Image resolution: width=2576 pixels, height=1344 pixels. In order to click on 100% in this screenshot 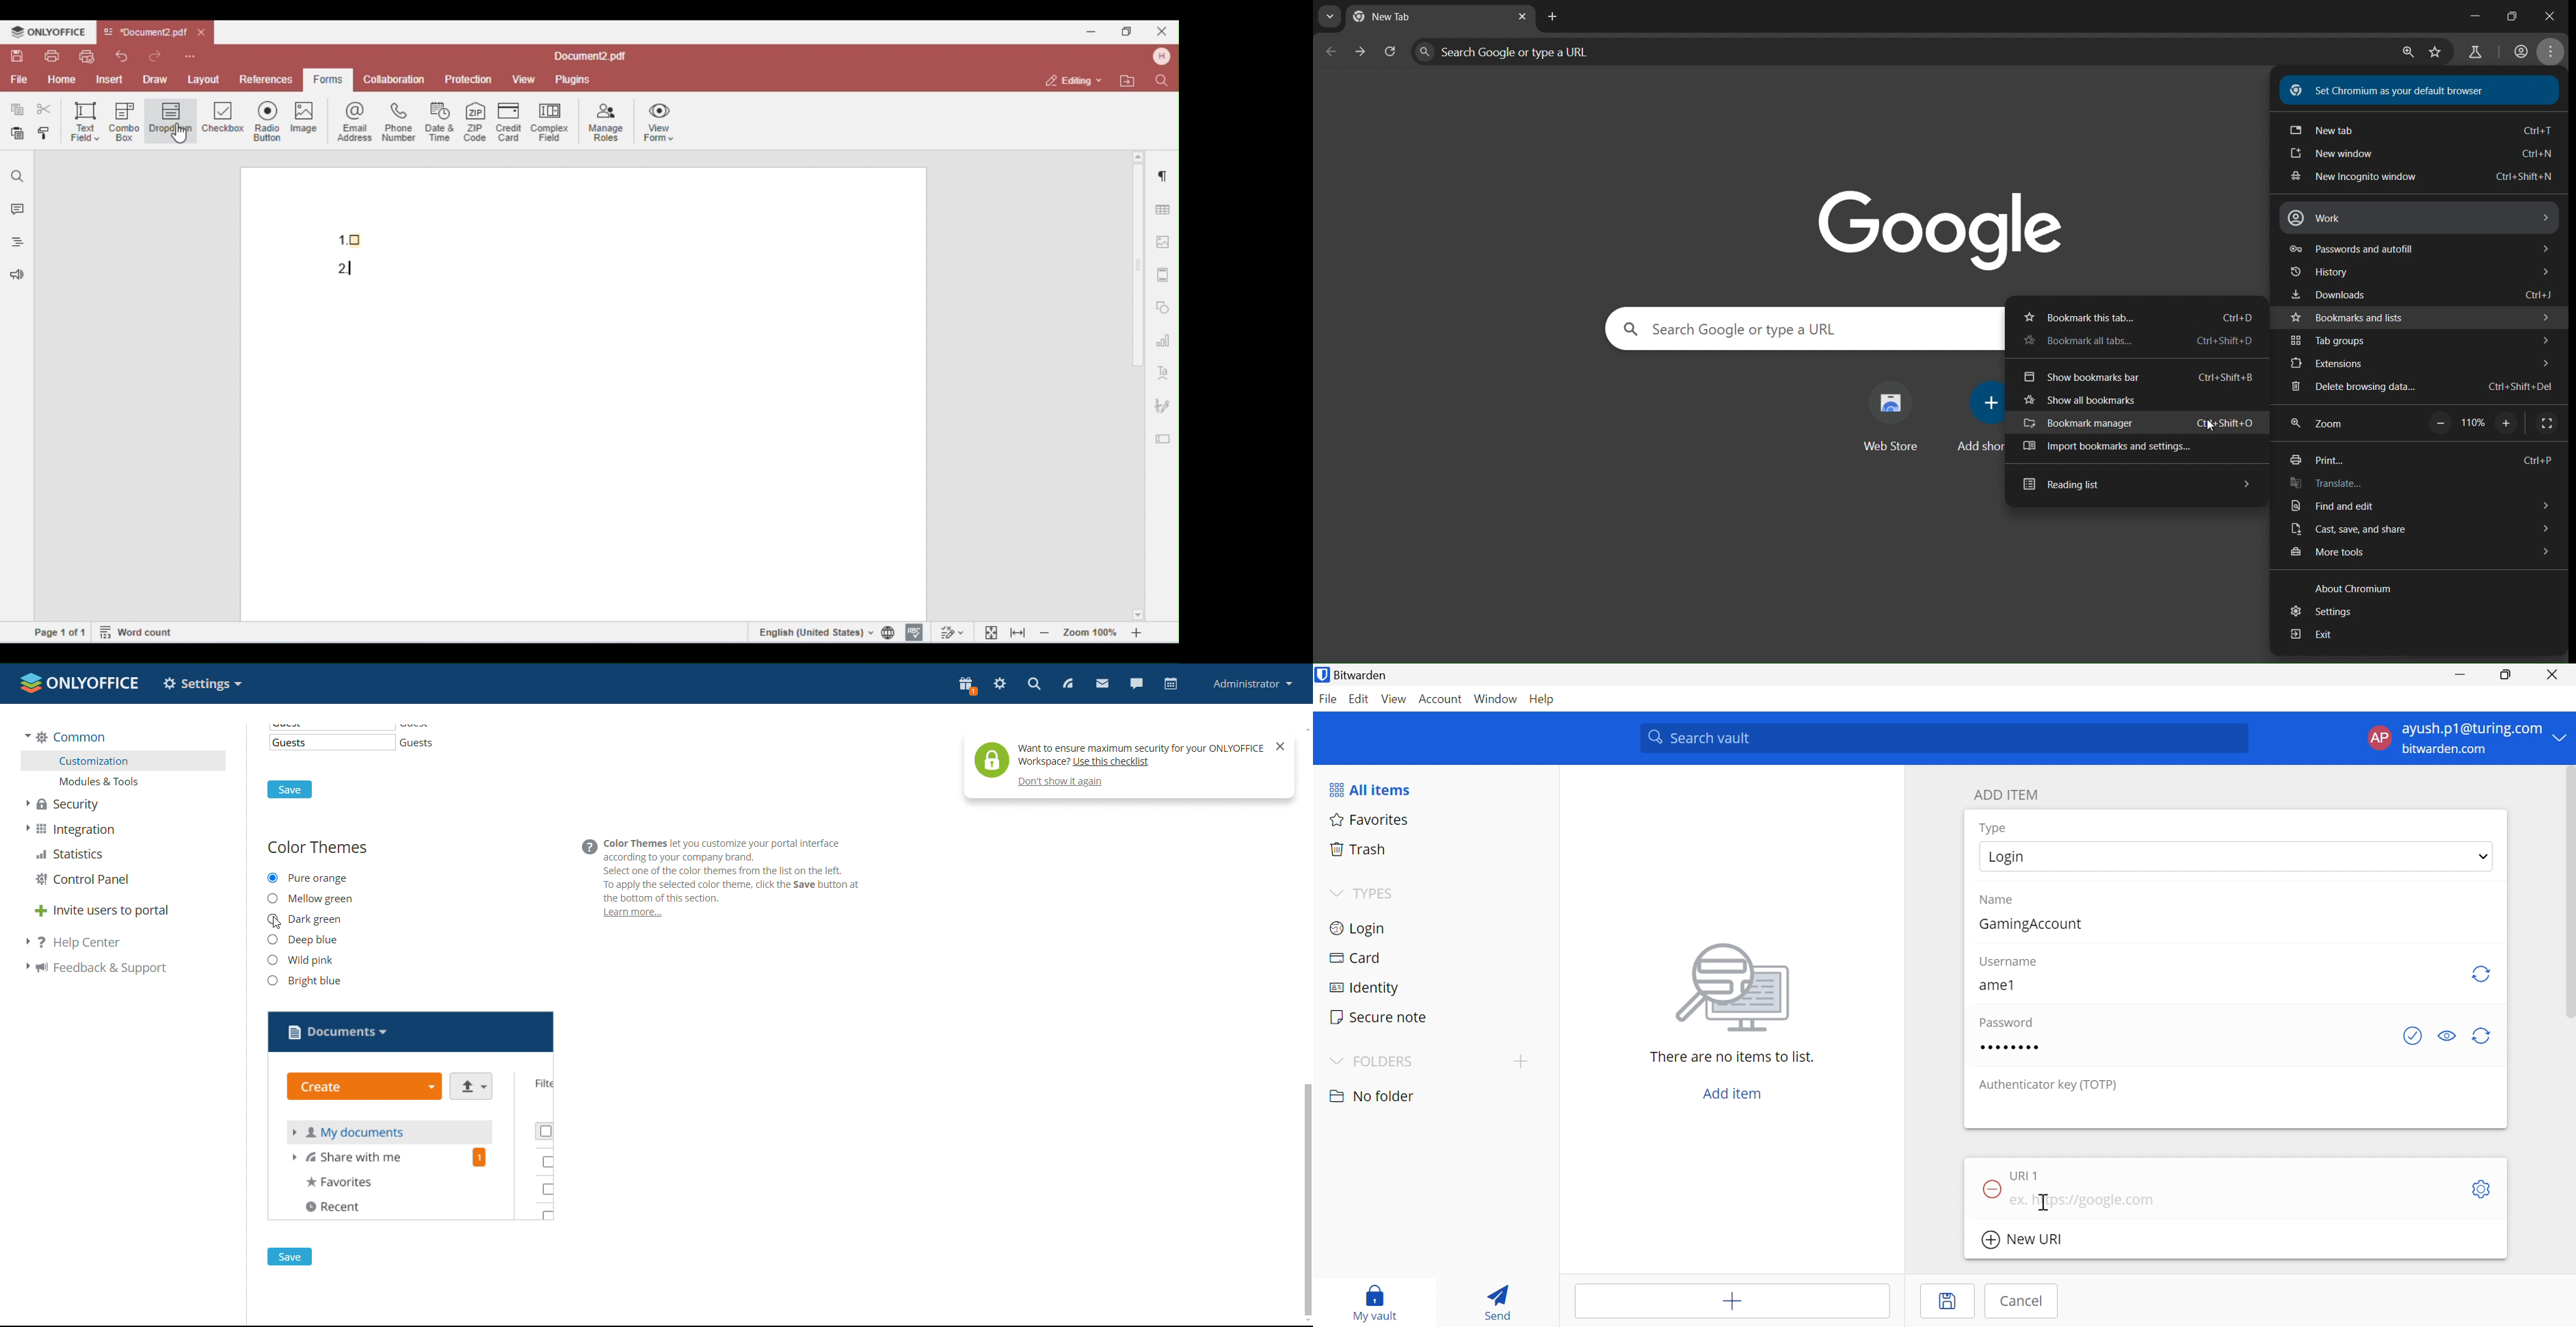, I will do `click(2474, 420)`.